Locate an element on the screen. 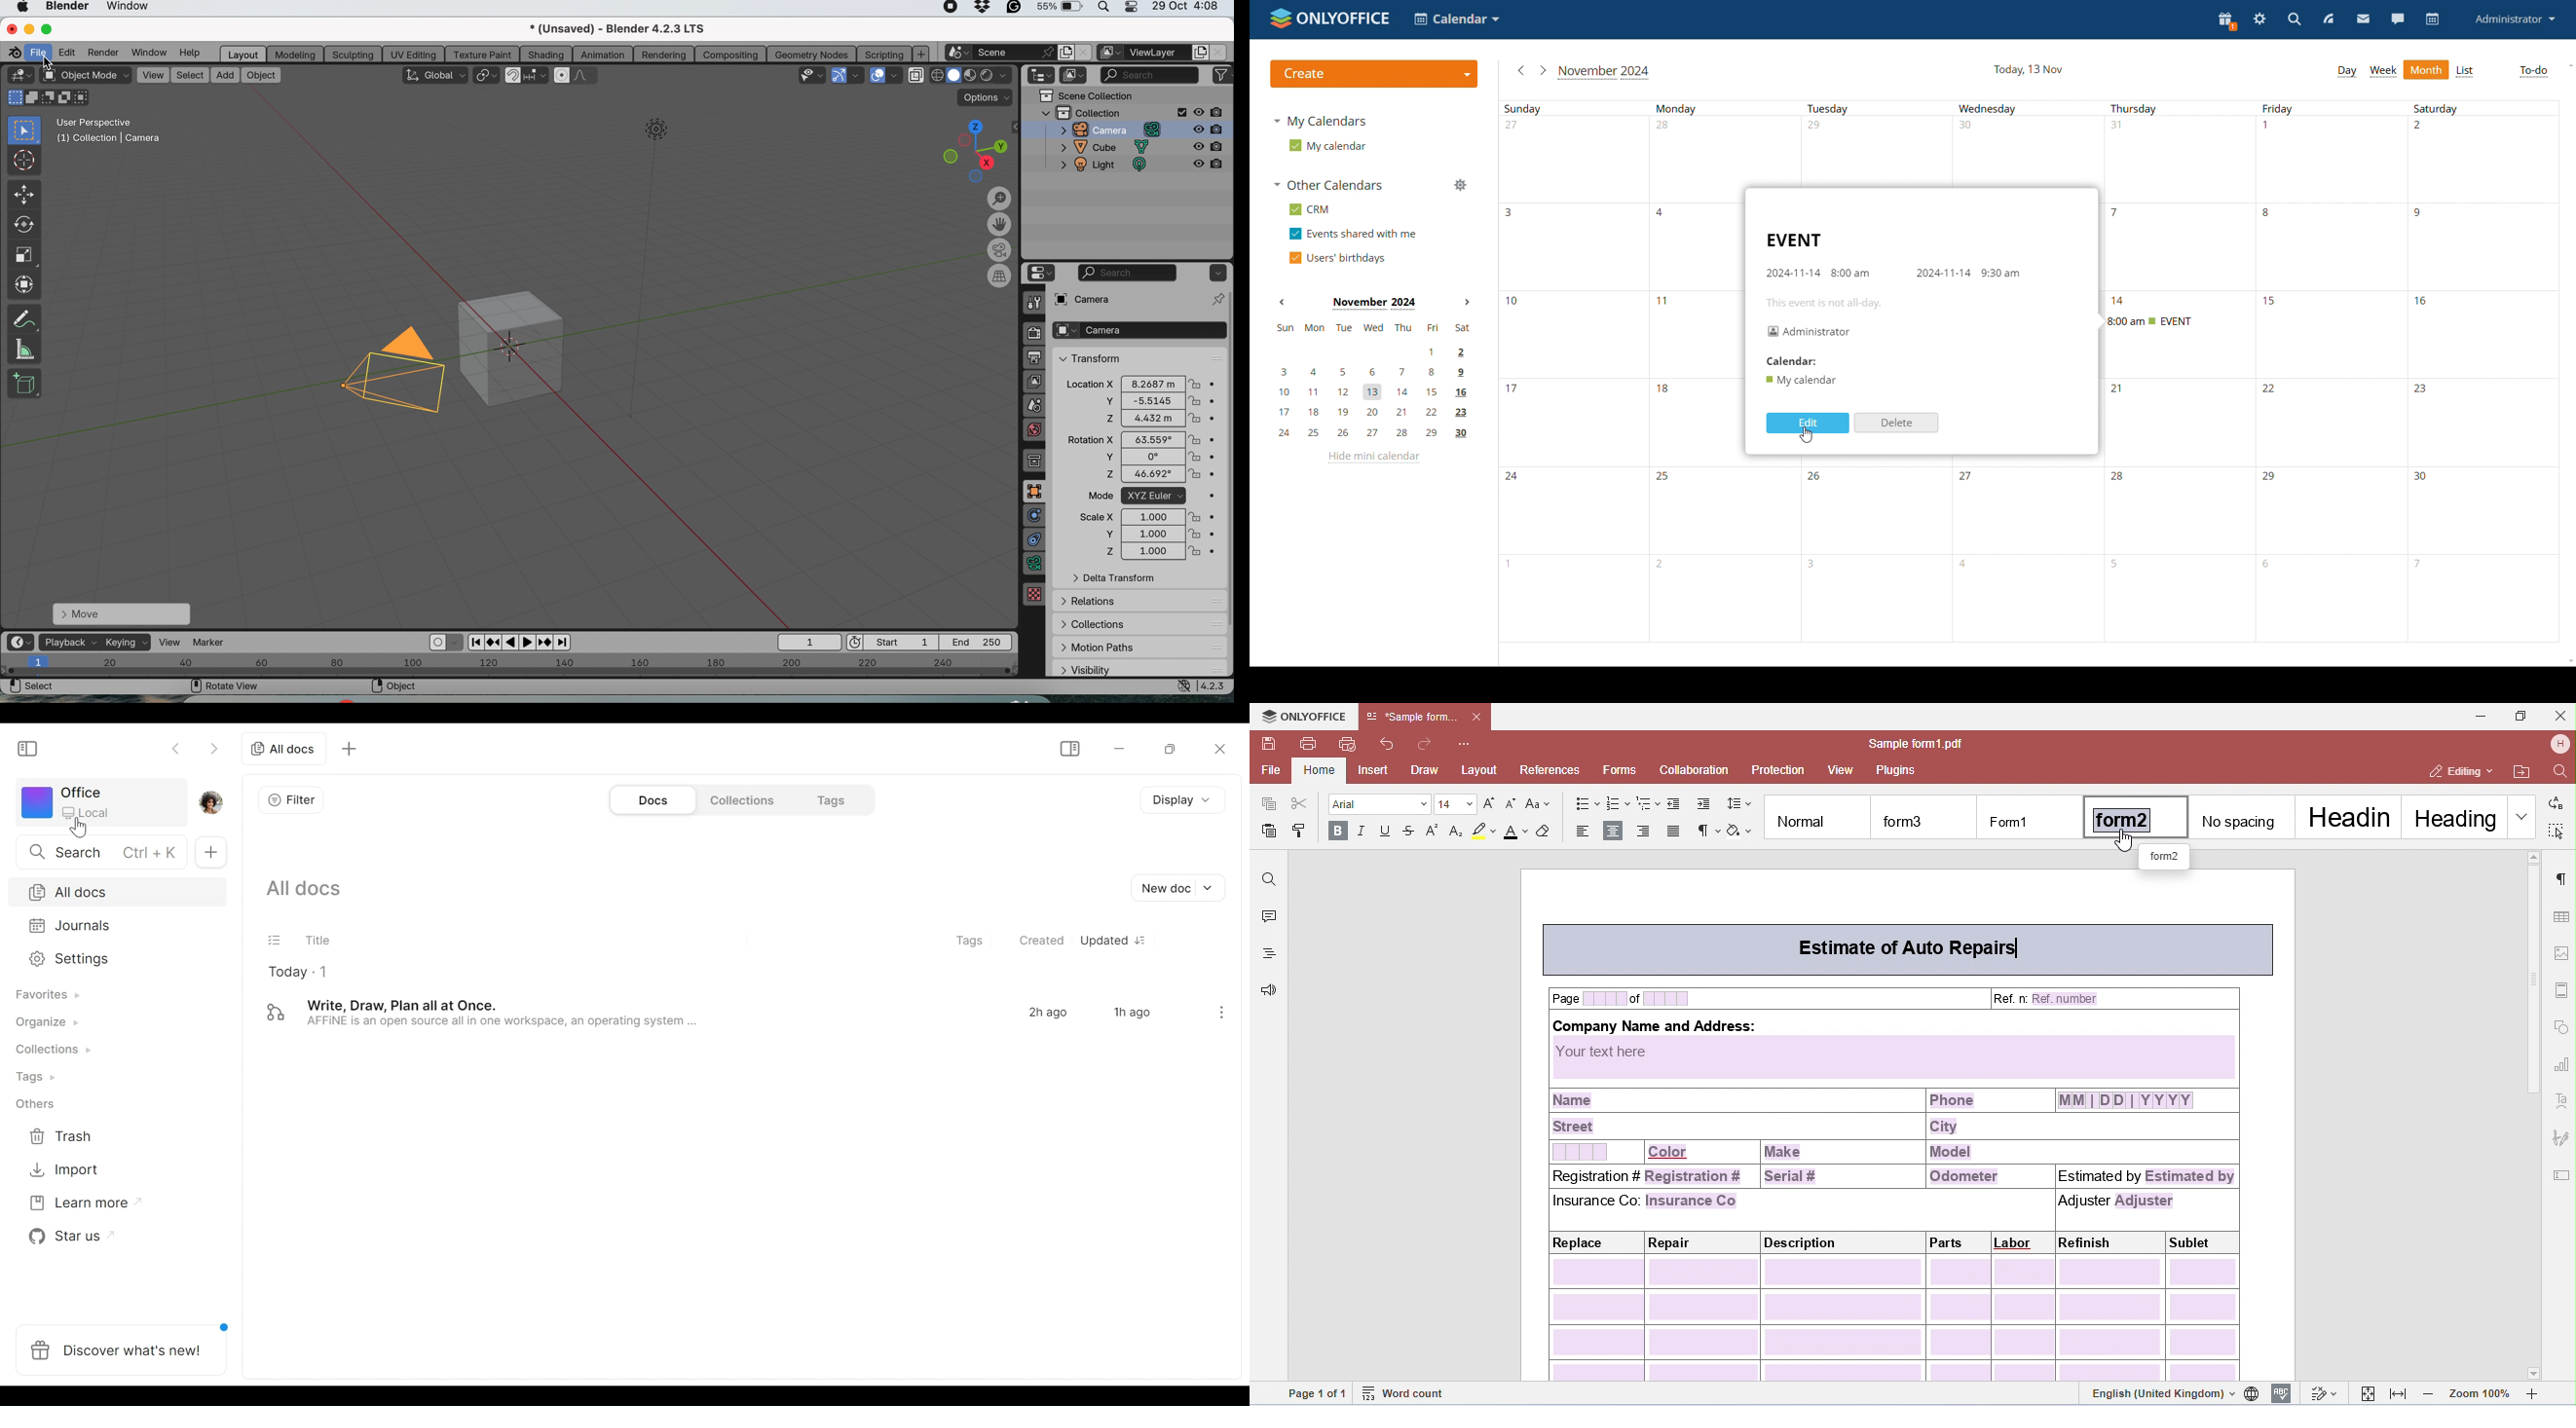 Image resolution: width=2576 pixels, height=1428 pixels. world is located at coordinates (1036, 428).